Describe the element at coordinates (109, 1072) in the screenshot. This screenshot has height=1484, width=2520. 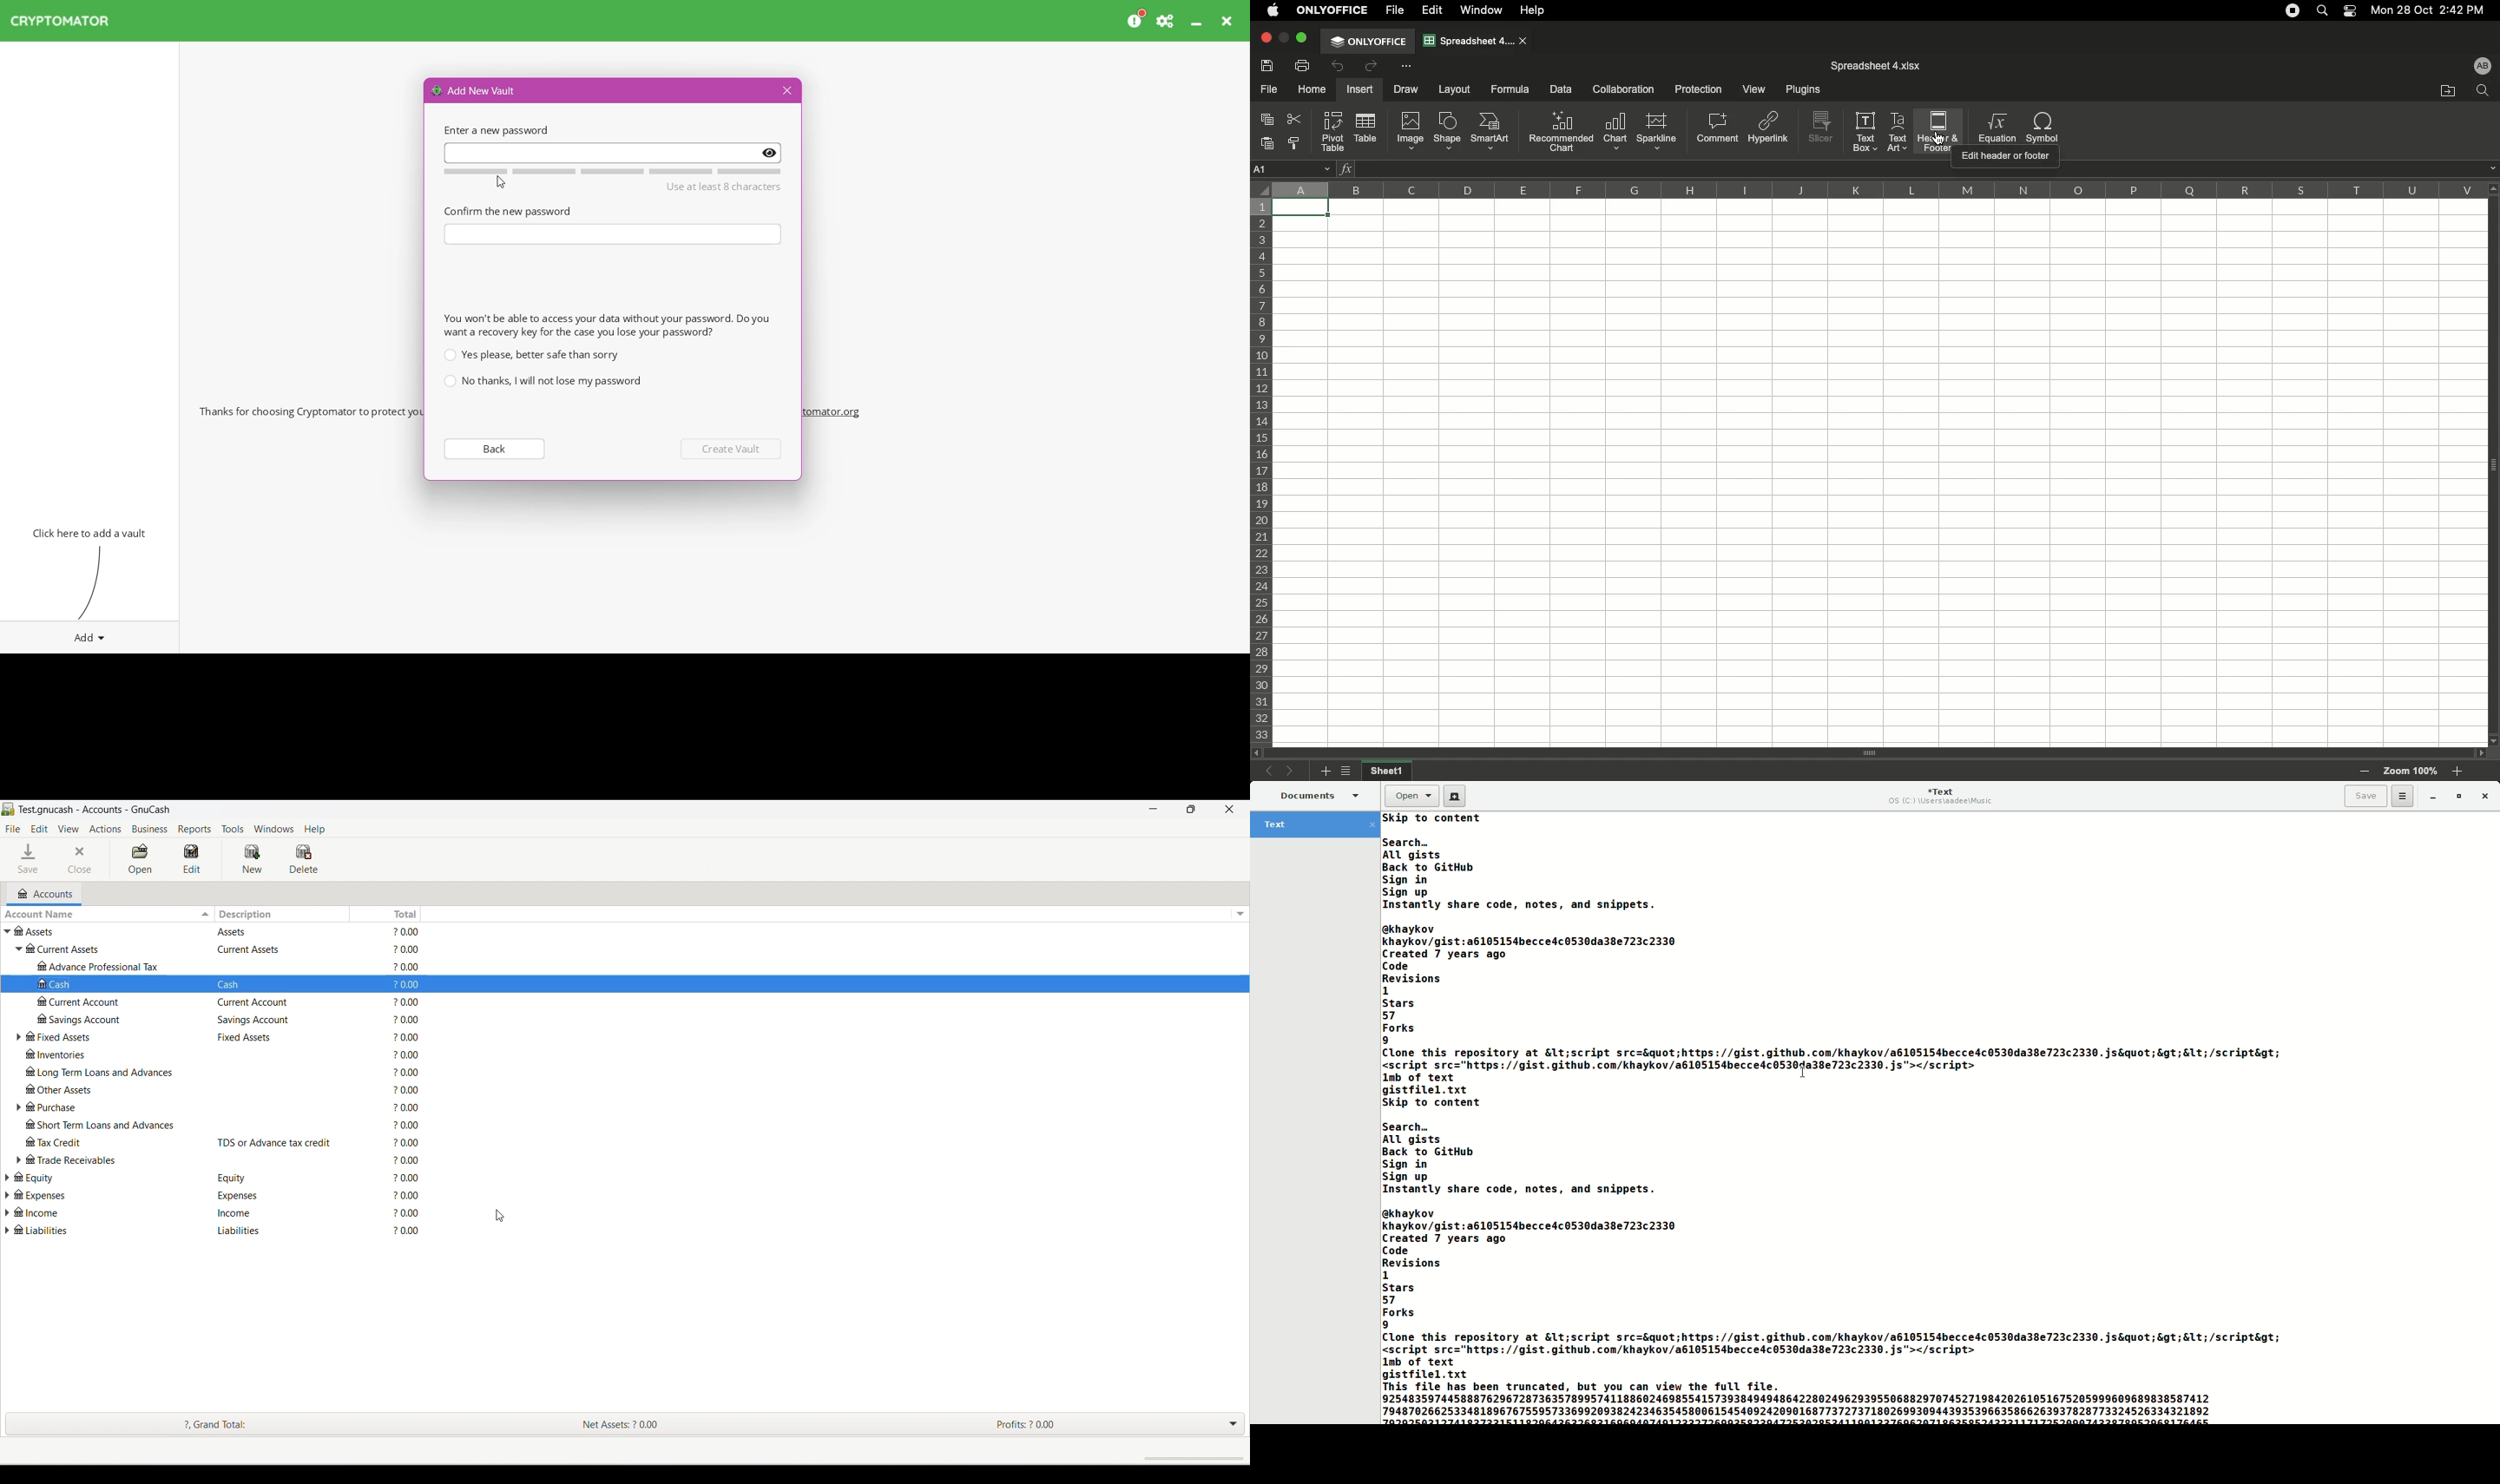
I see `Long term loans and advances` at that location.